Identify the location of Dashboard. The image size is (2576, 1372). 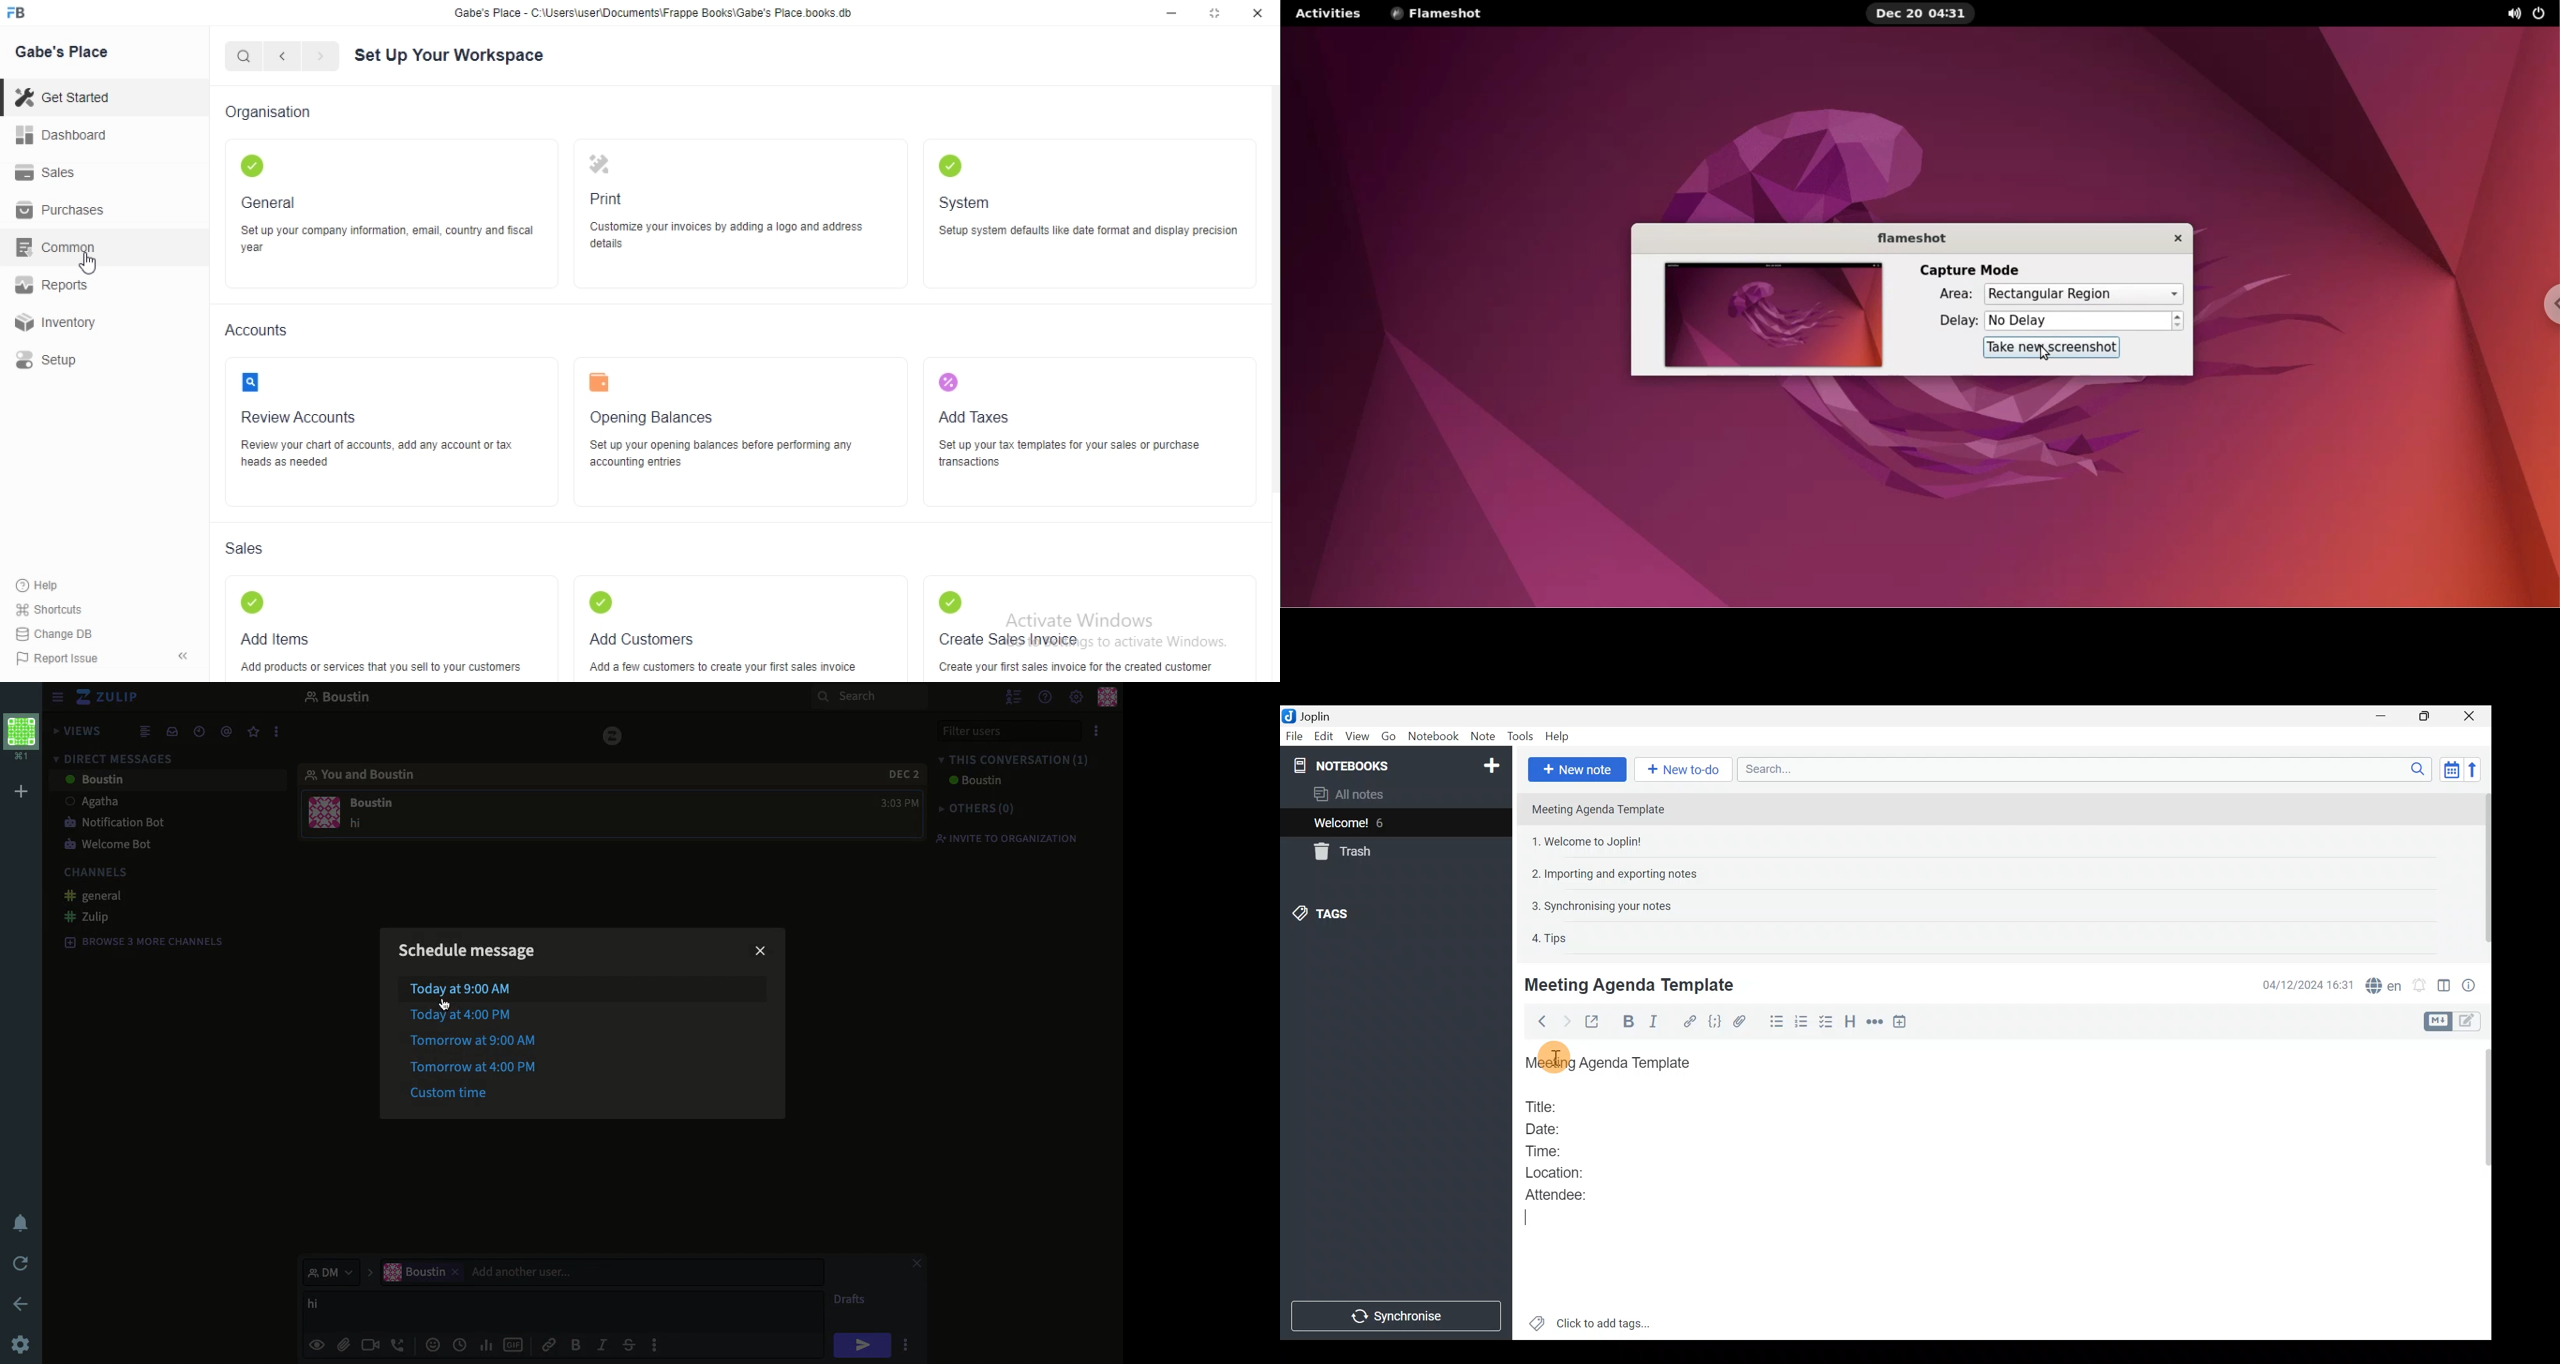
(59, 135).